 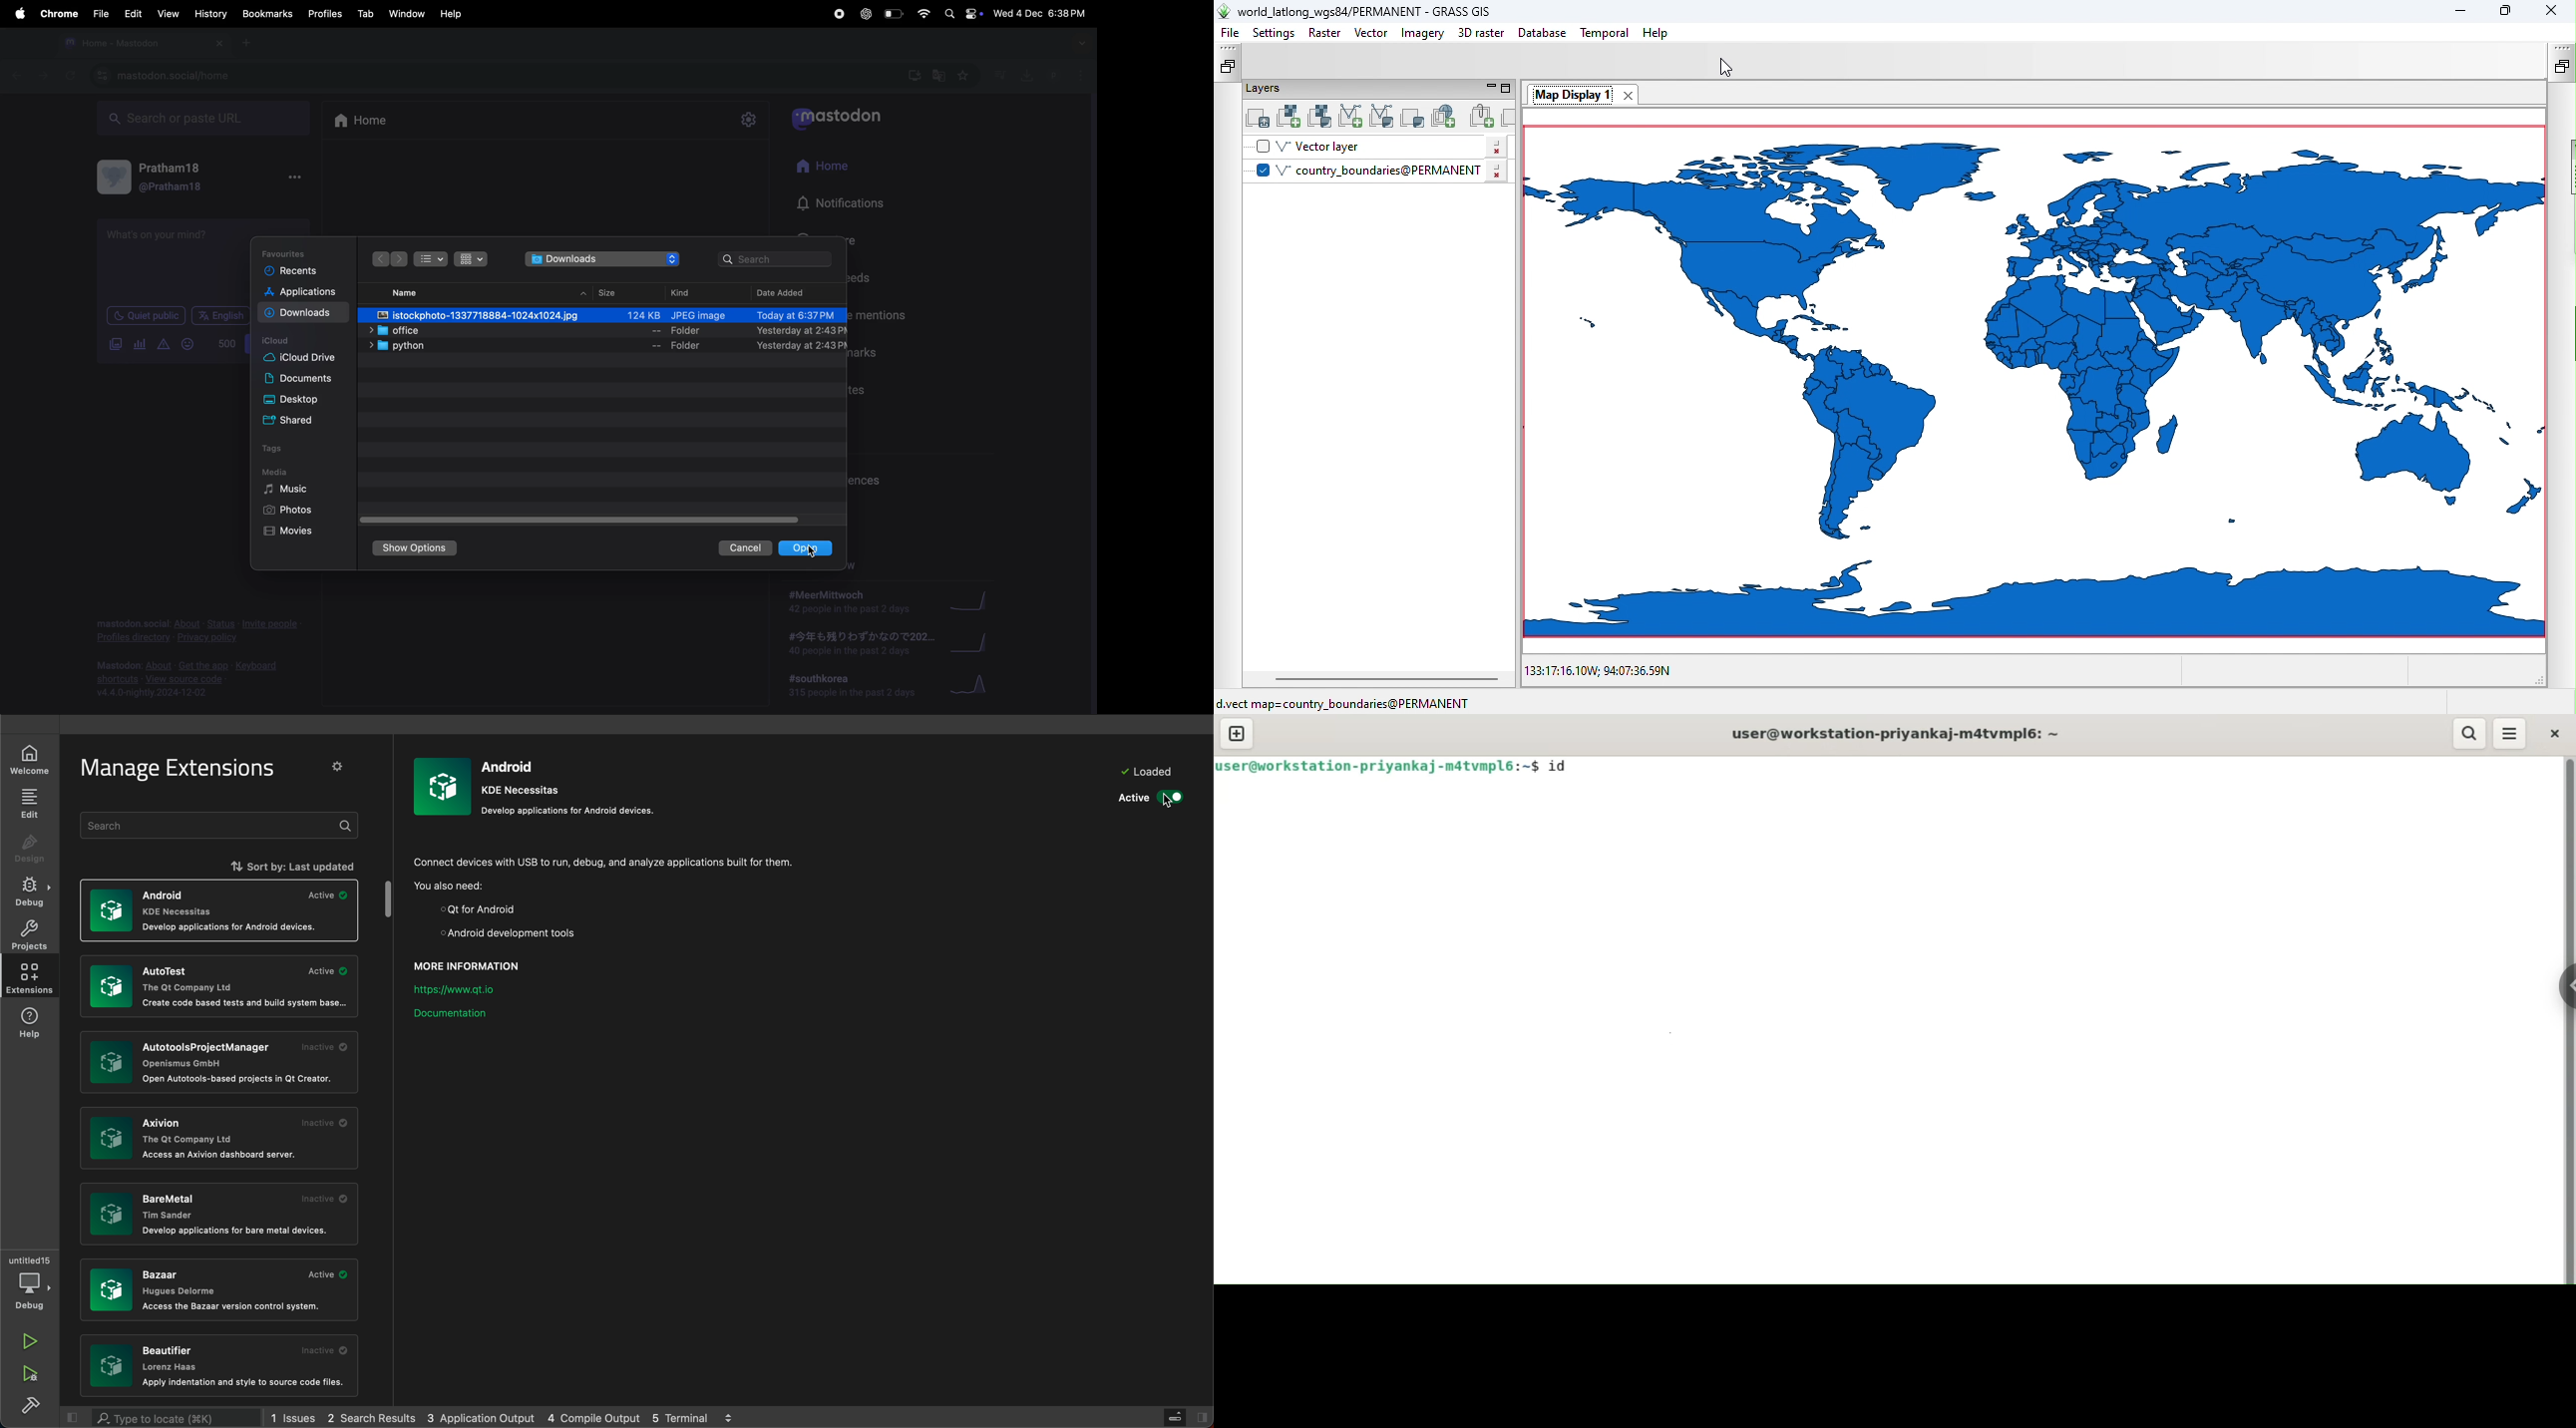 I want to click on settingd, so click(x=342, y=768).